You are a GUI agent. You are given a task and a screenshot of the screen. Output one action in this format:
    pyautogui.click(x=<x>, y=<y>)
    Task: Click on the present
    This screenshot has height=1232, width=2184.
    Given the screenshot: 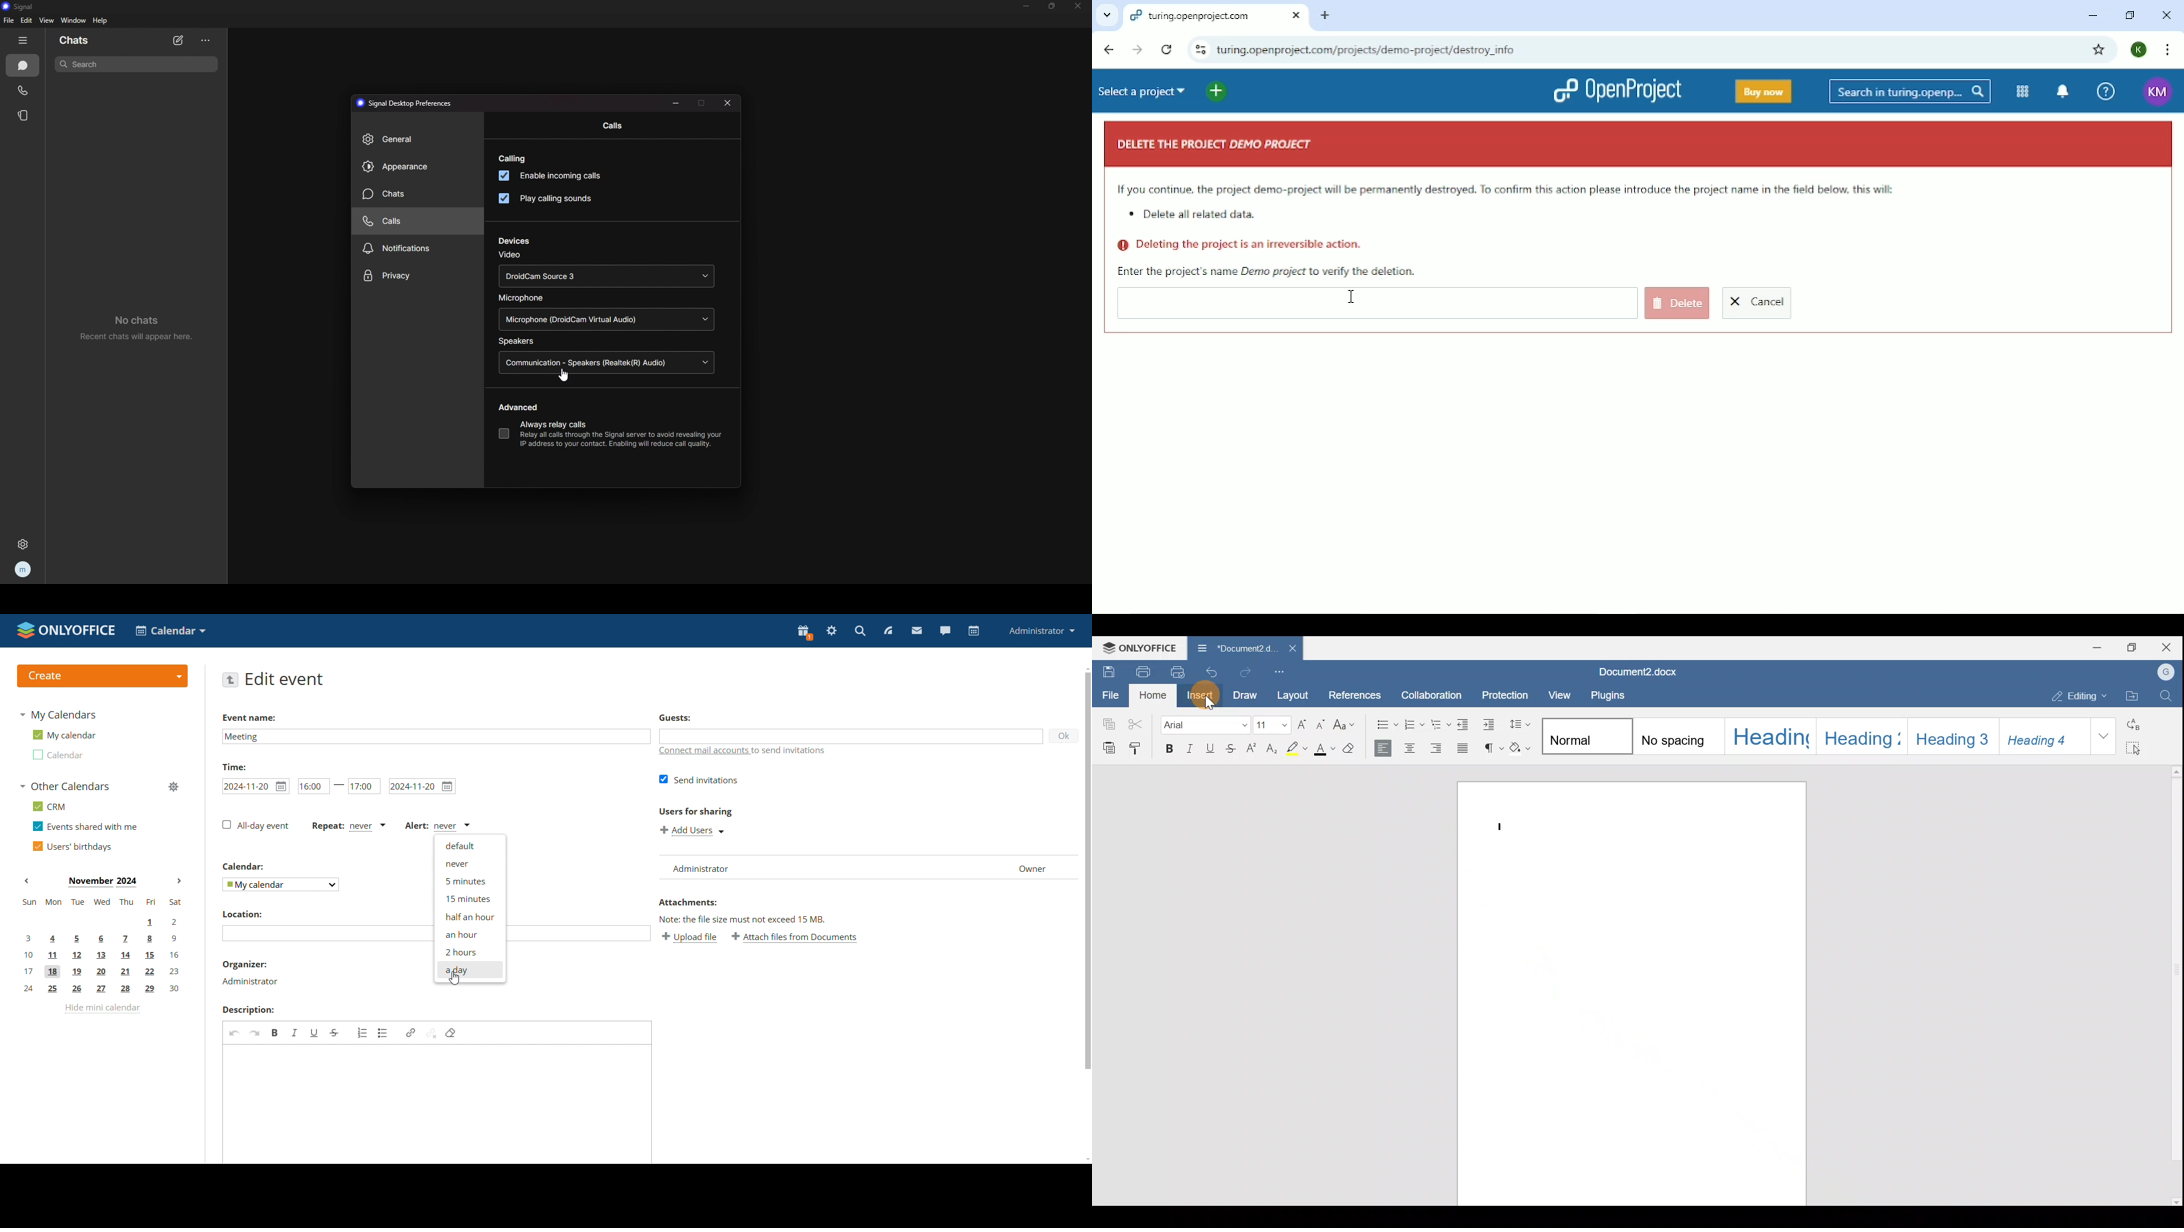 What is the action you would take?
    pyautogui.click(x=805, y=632)
    